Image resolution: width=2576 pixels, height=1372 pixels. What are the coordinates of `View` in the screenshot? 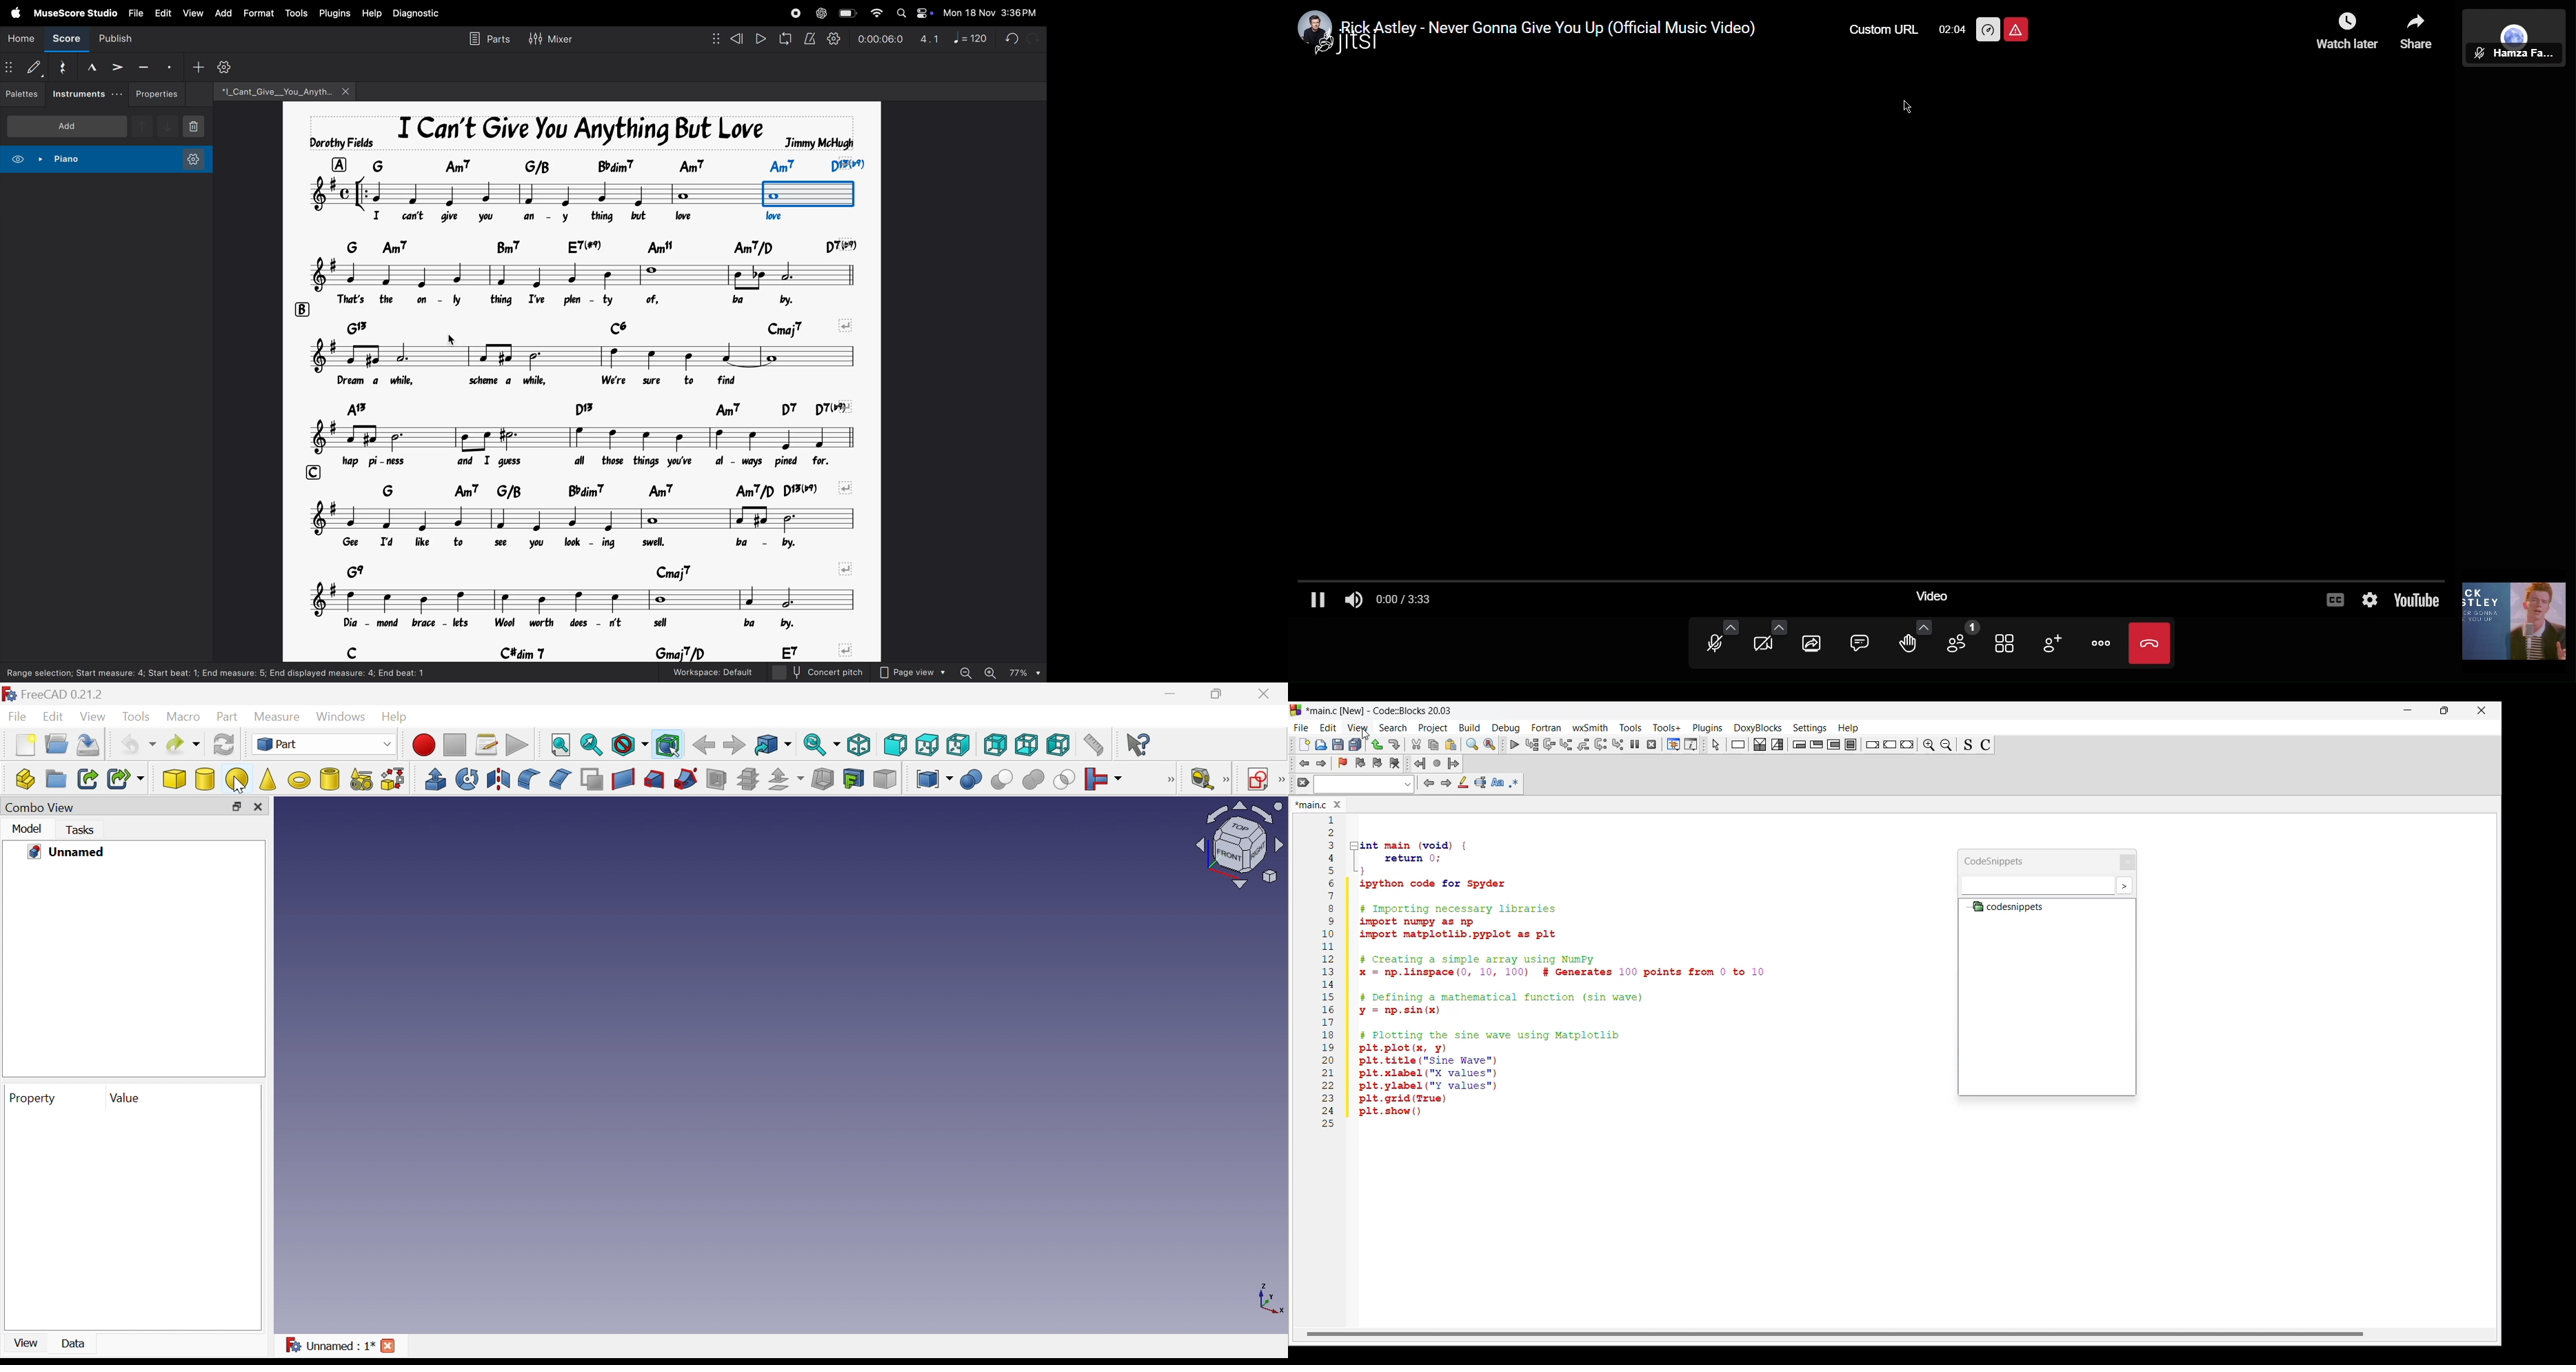 It's located at (26, 1342).